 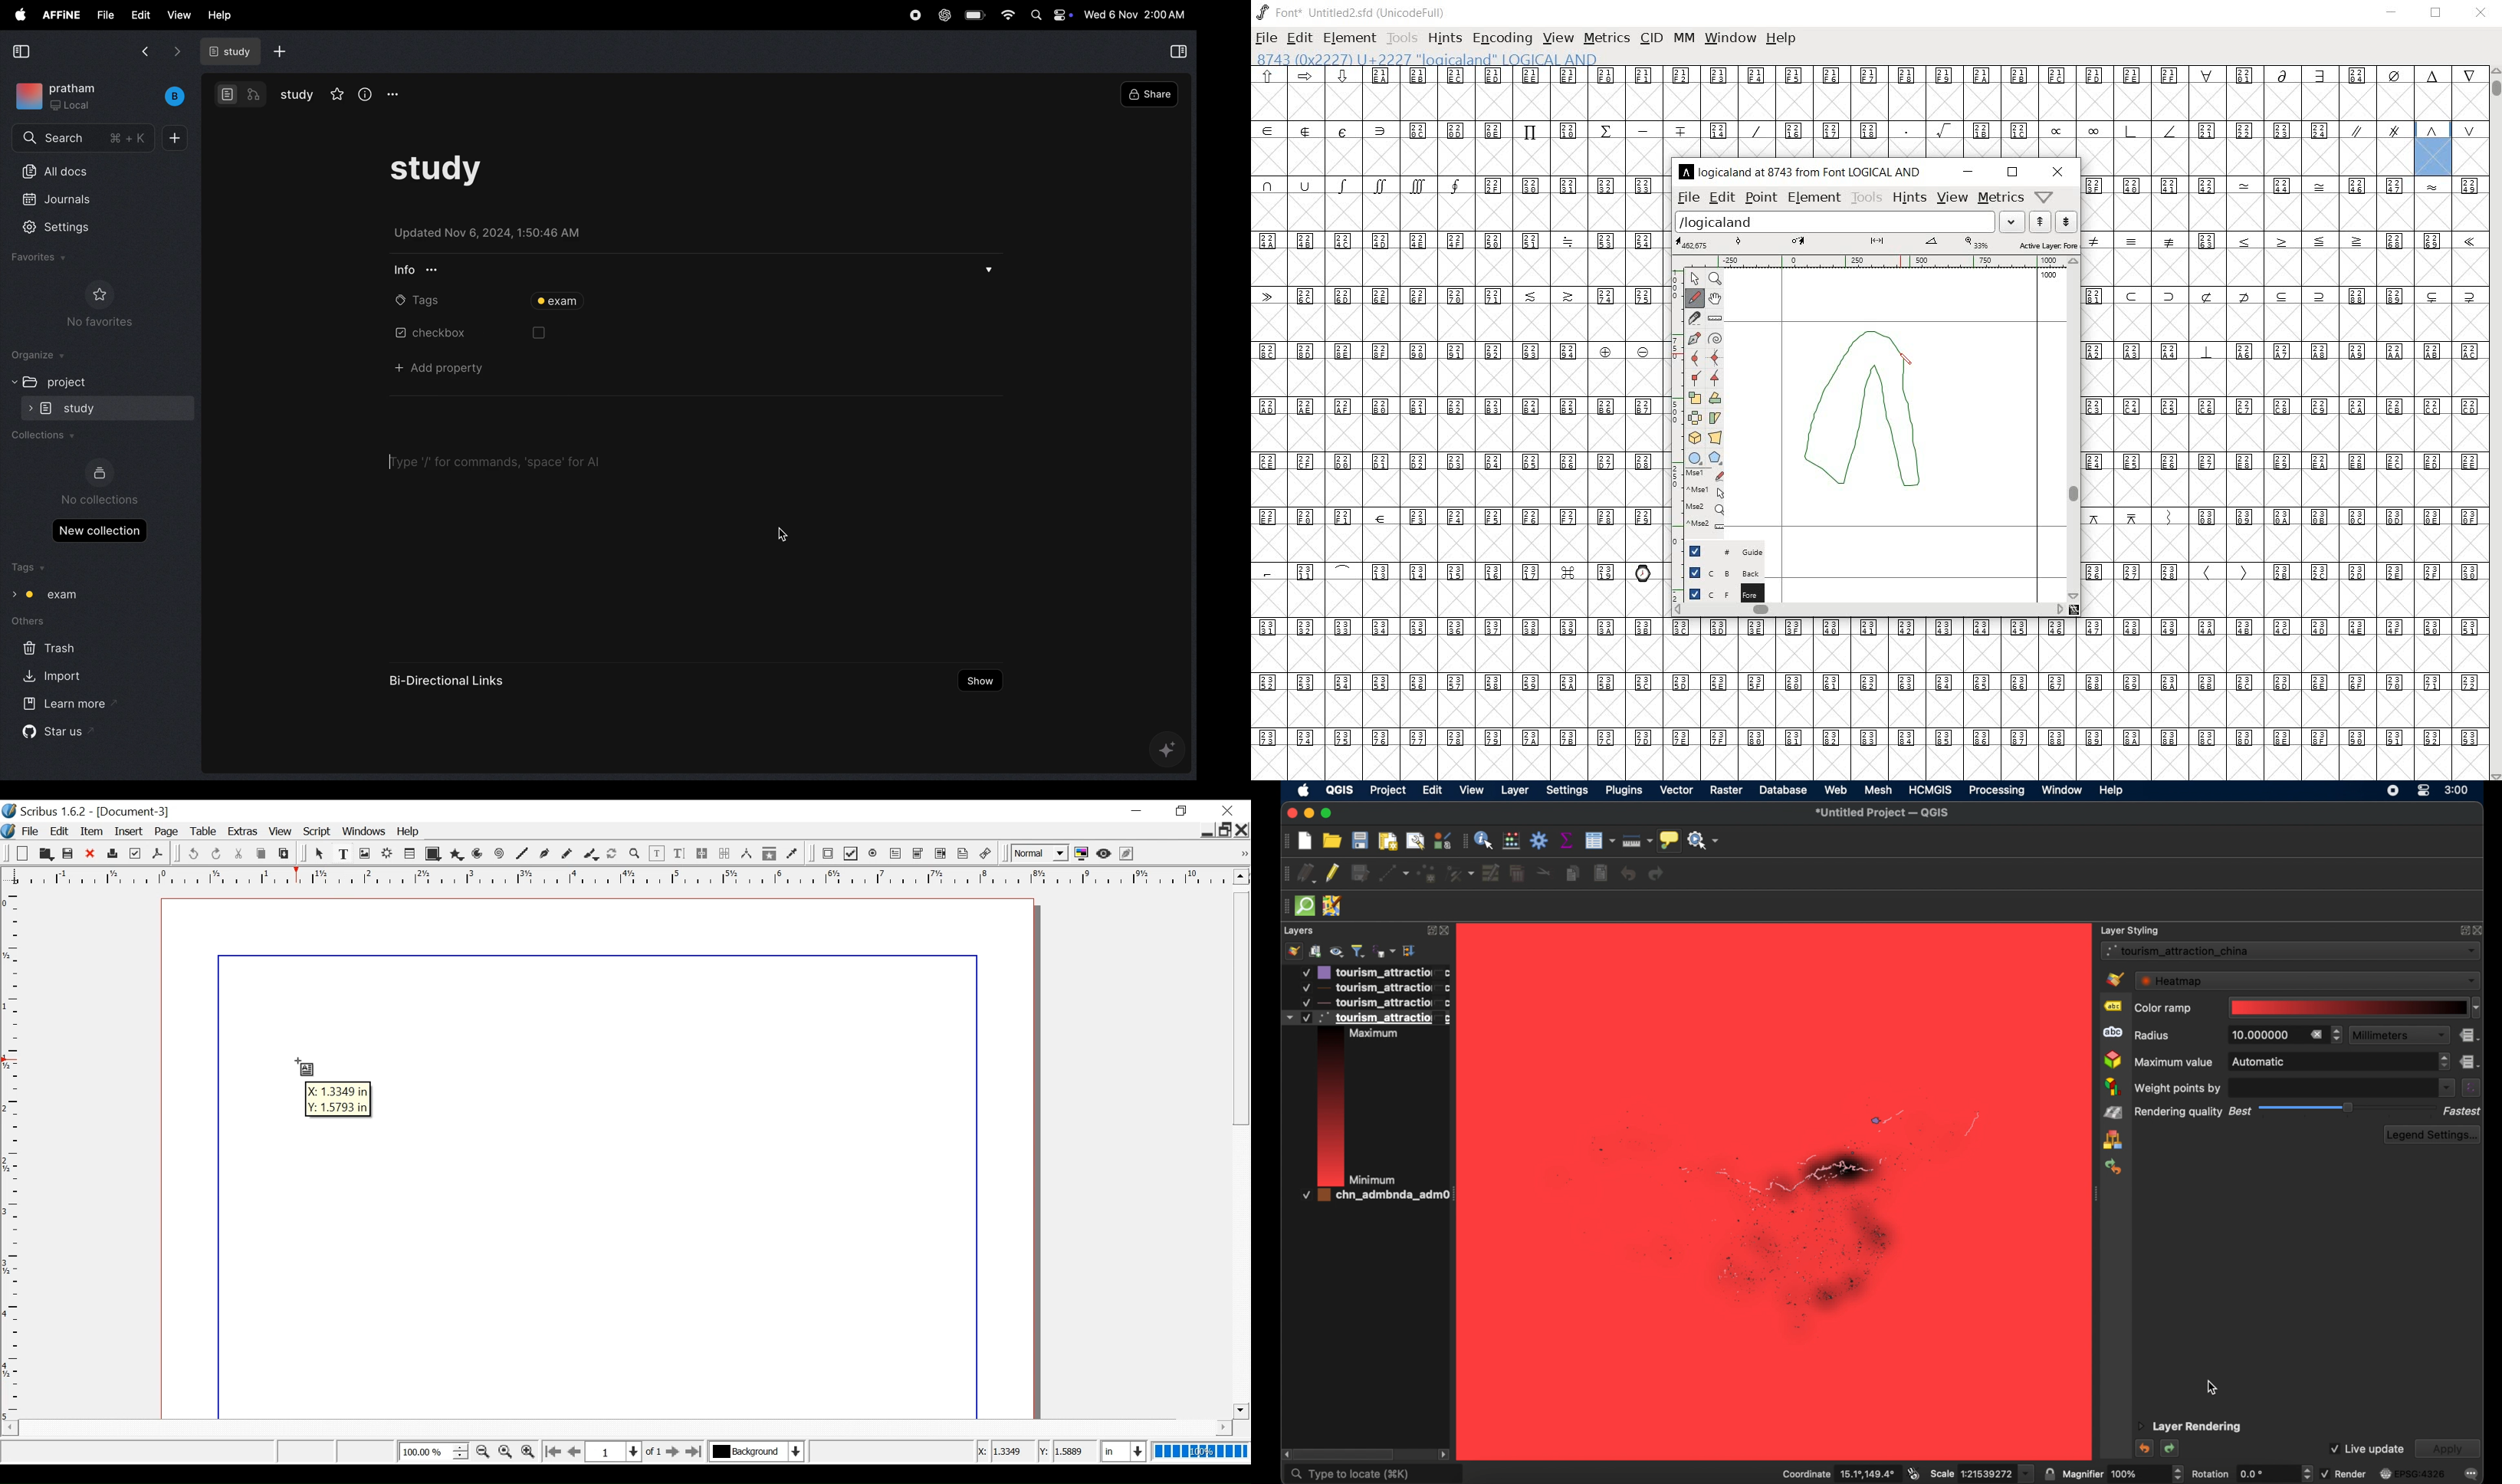 I want to click on Bezier curve, so click(x=544, y=855).